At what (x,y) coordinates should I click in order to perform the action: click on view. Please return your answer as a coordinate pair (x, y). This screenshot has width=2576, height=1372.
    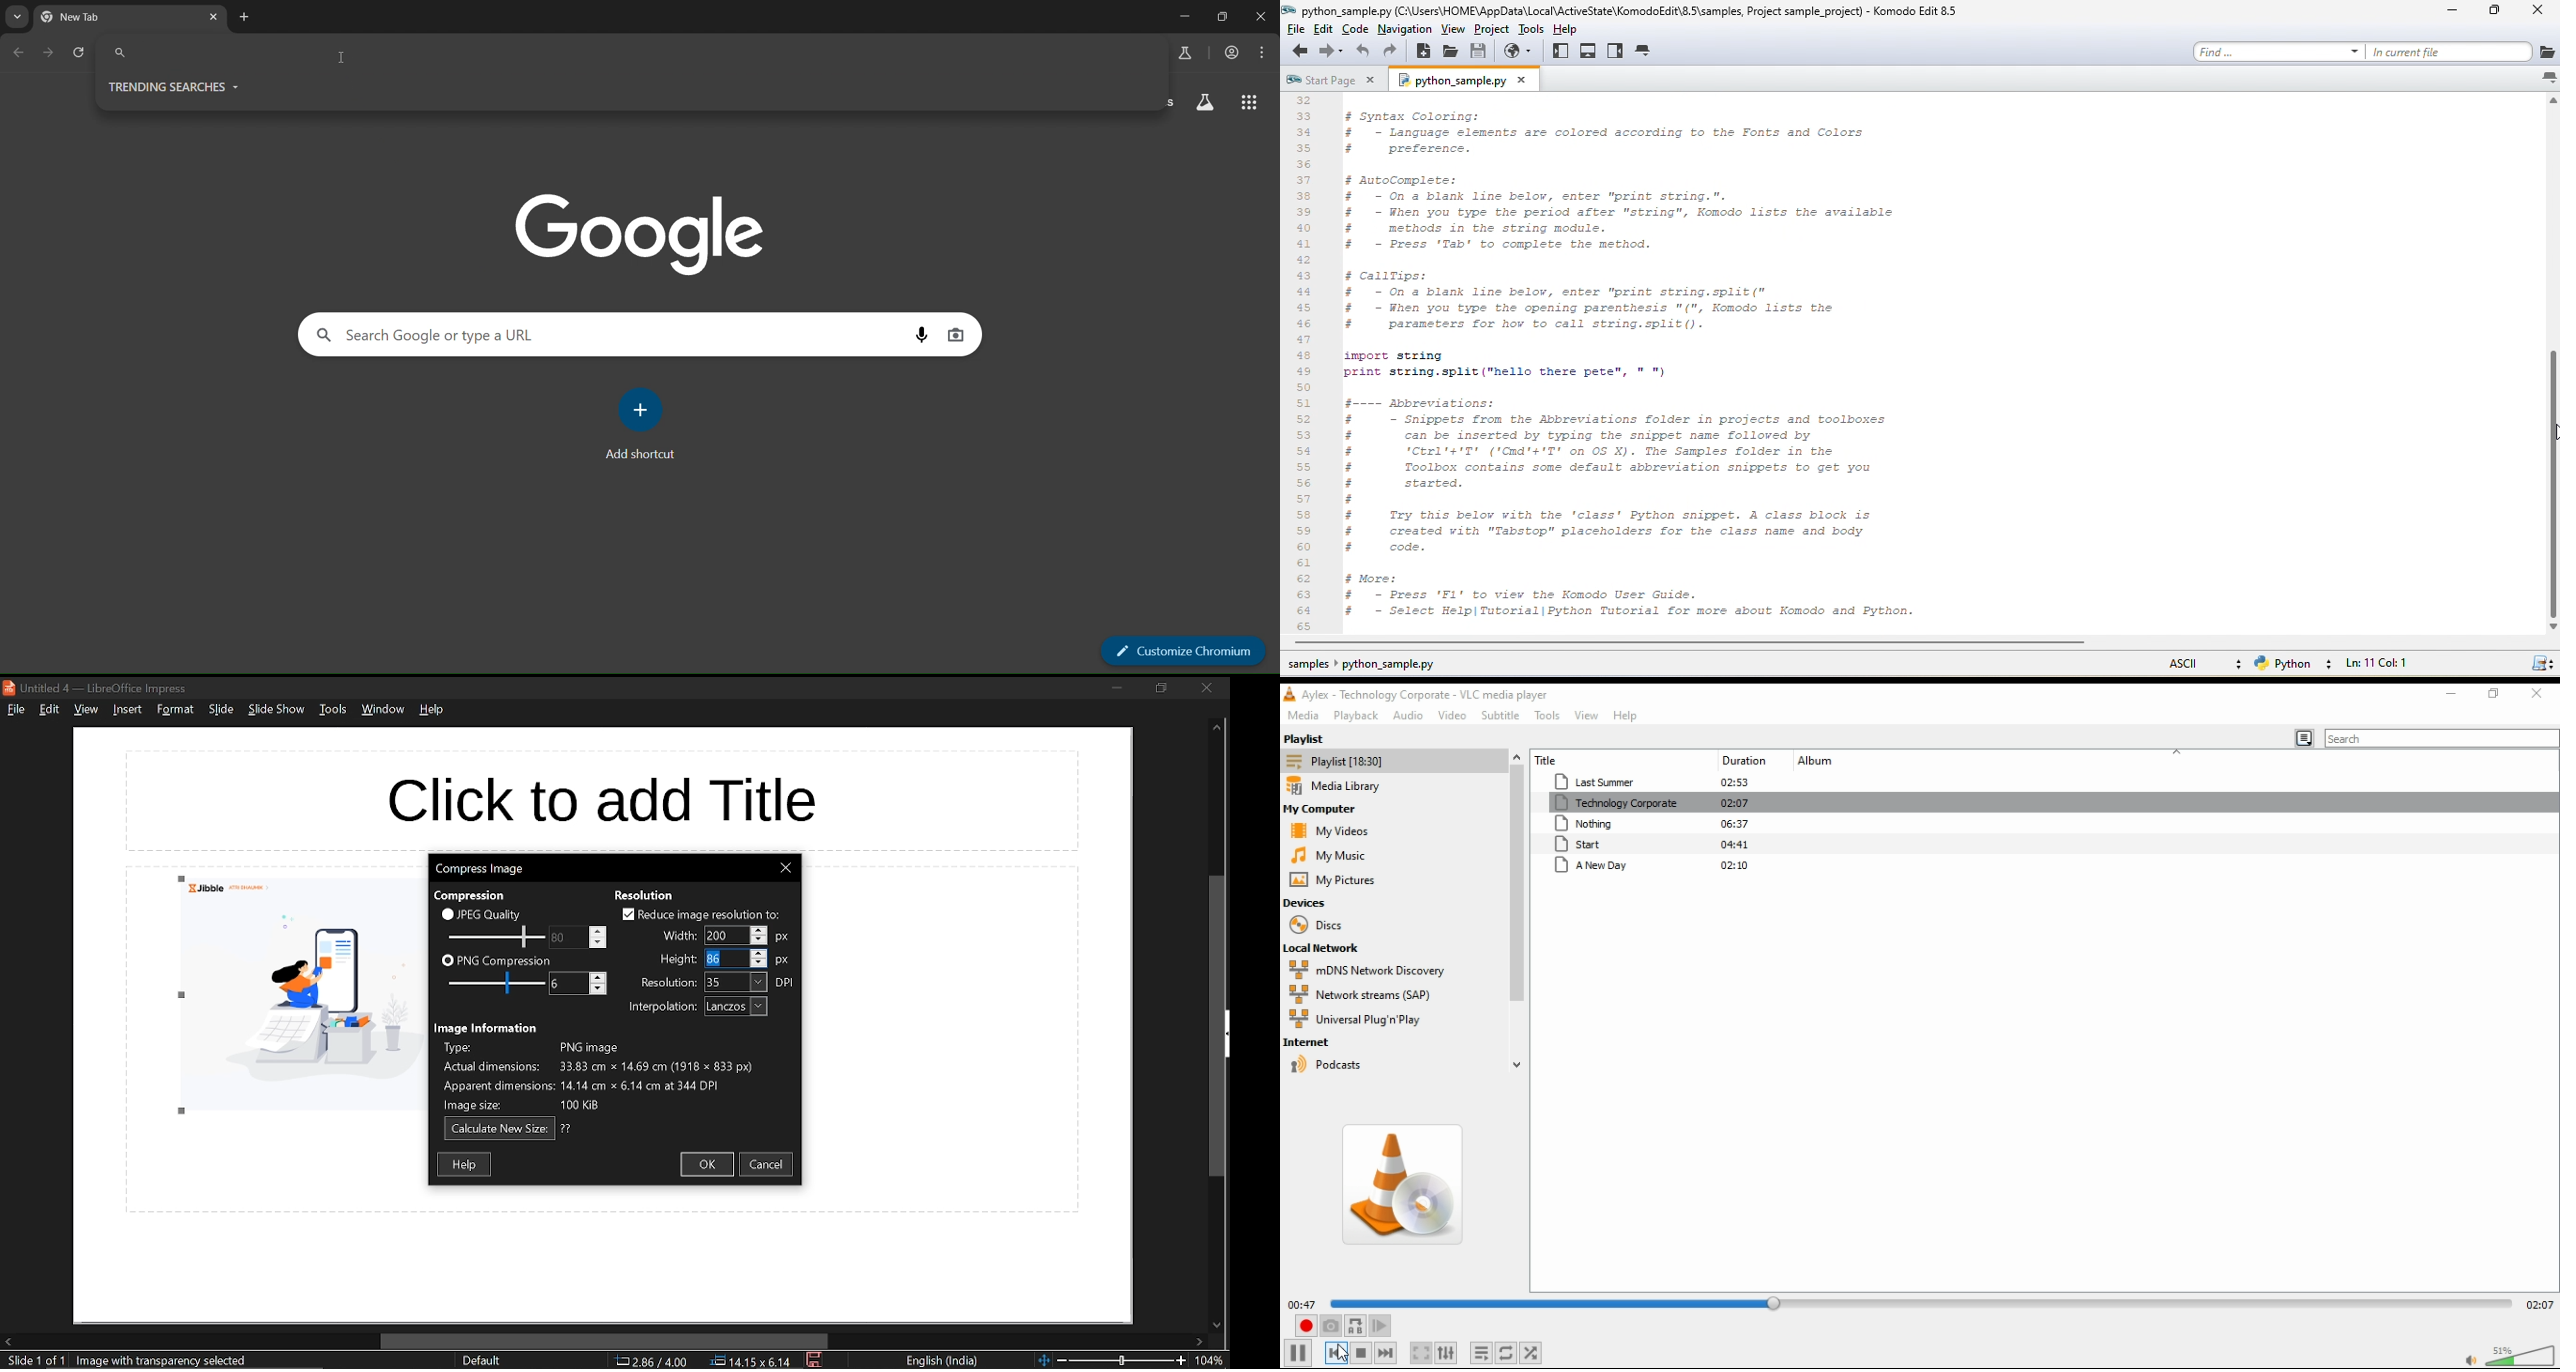
    Looking at the image, I should click on (86, 711).